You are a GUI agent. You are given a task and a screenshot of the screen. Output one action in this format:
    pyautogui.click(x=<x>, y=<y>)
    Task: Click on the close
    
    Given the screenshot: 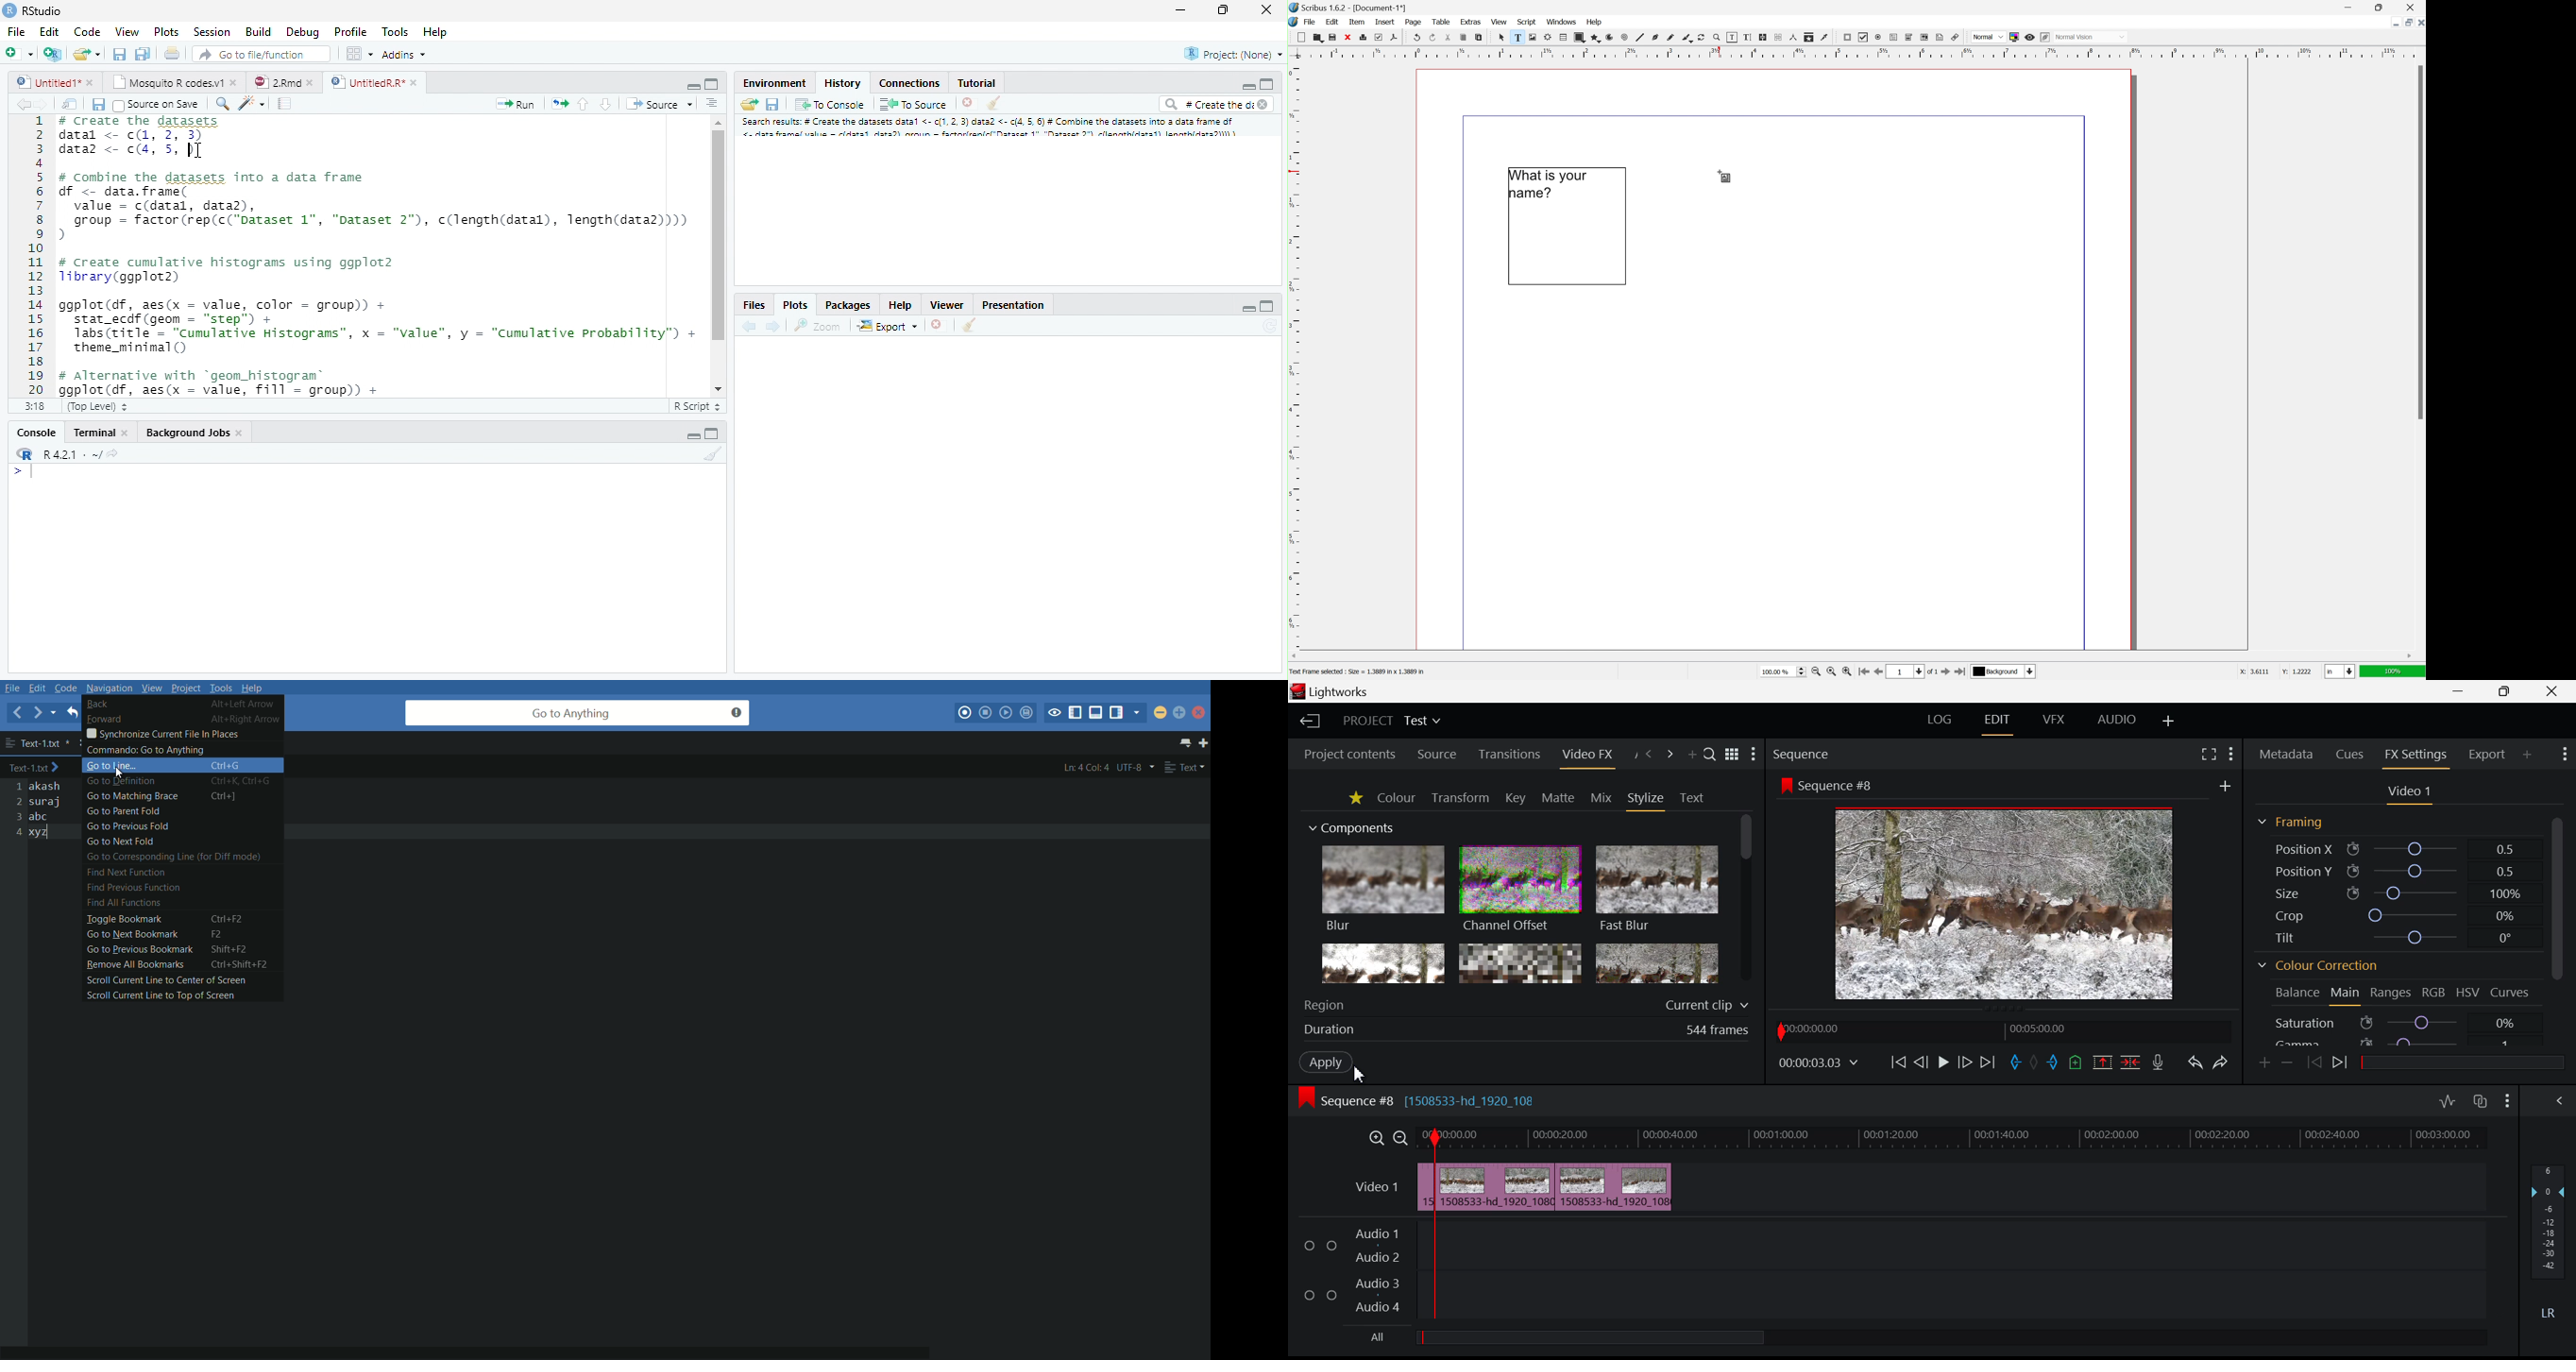 What is the action you would take?
    pyautogui.click(x=2419, y=24)
    